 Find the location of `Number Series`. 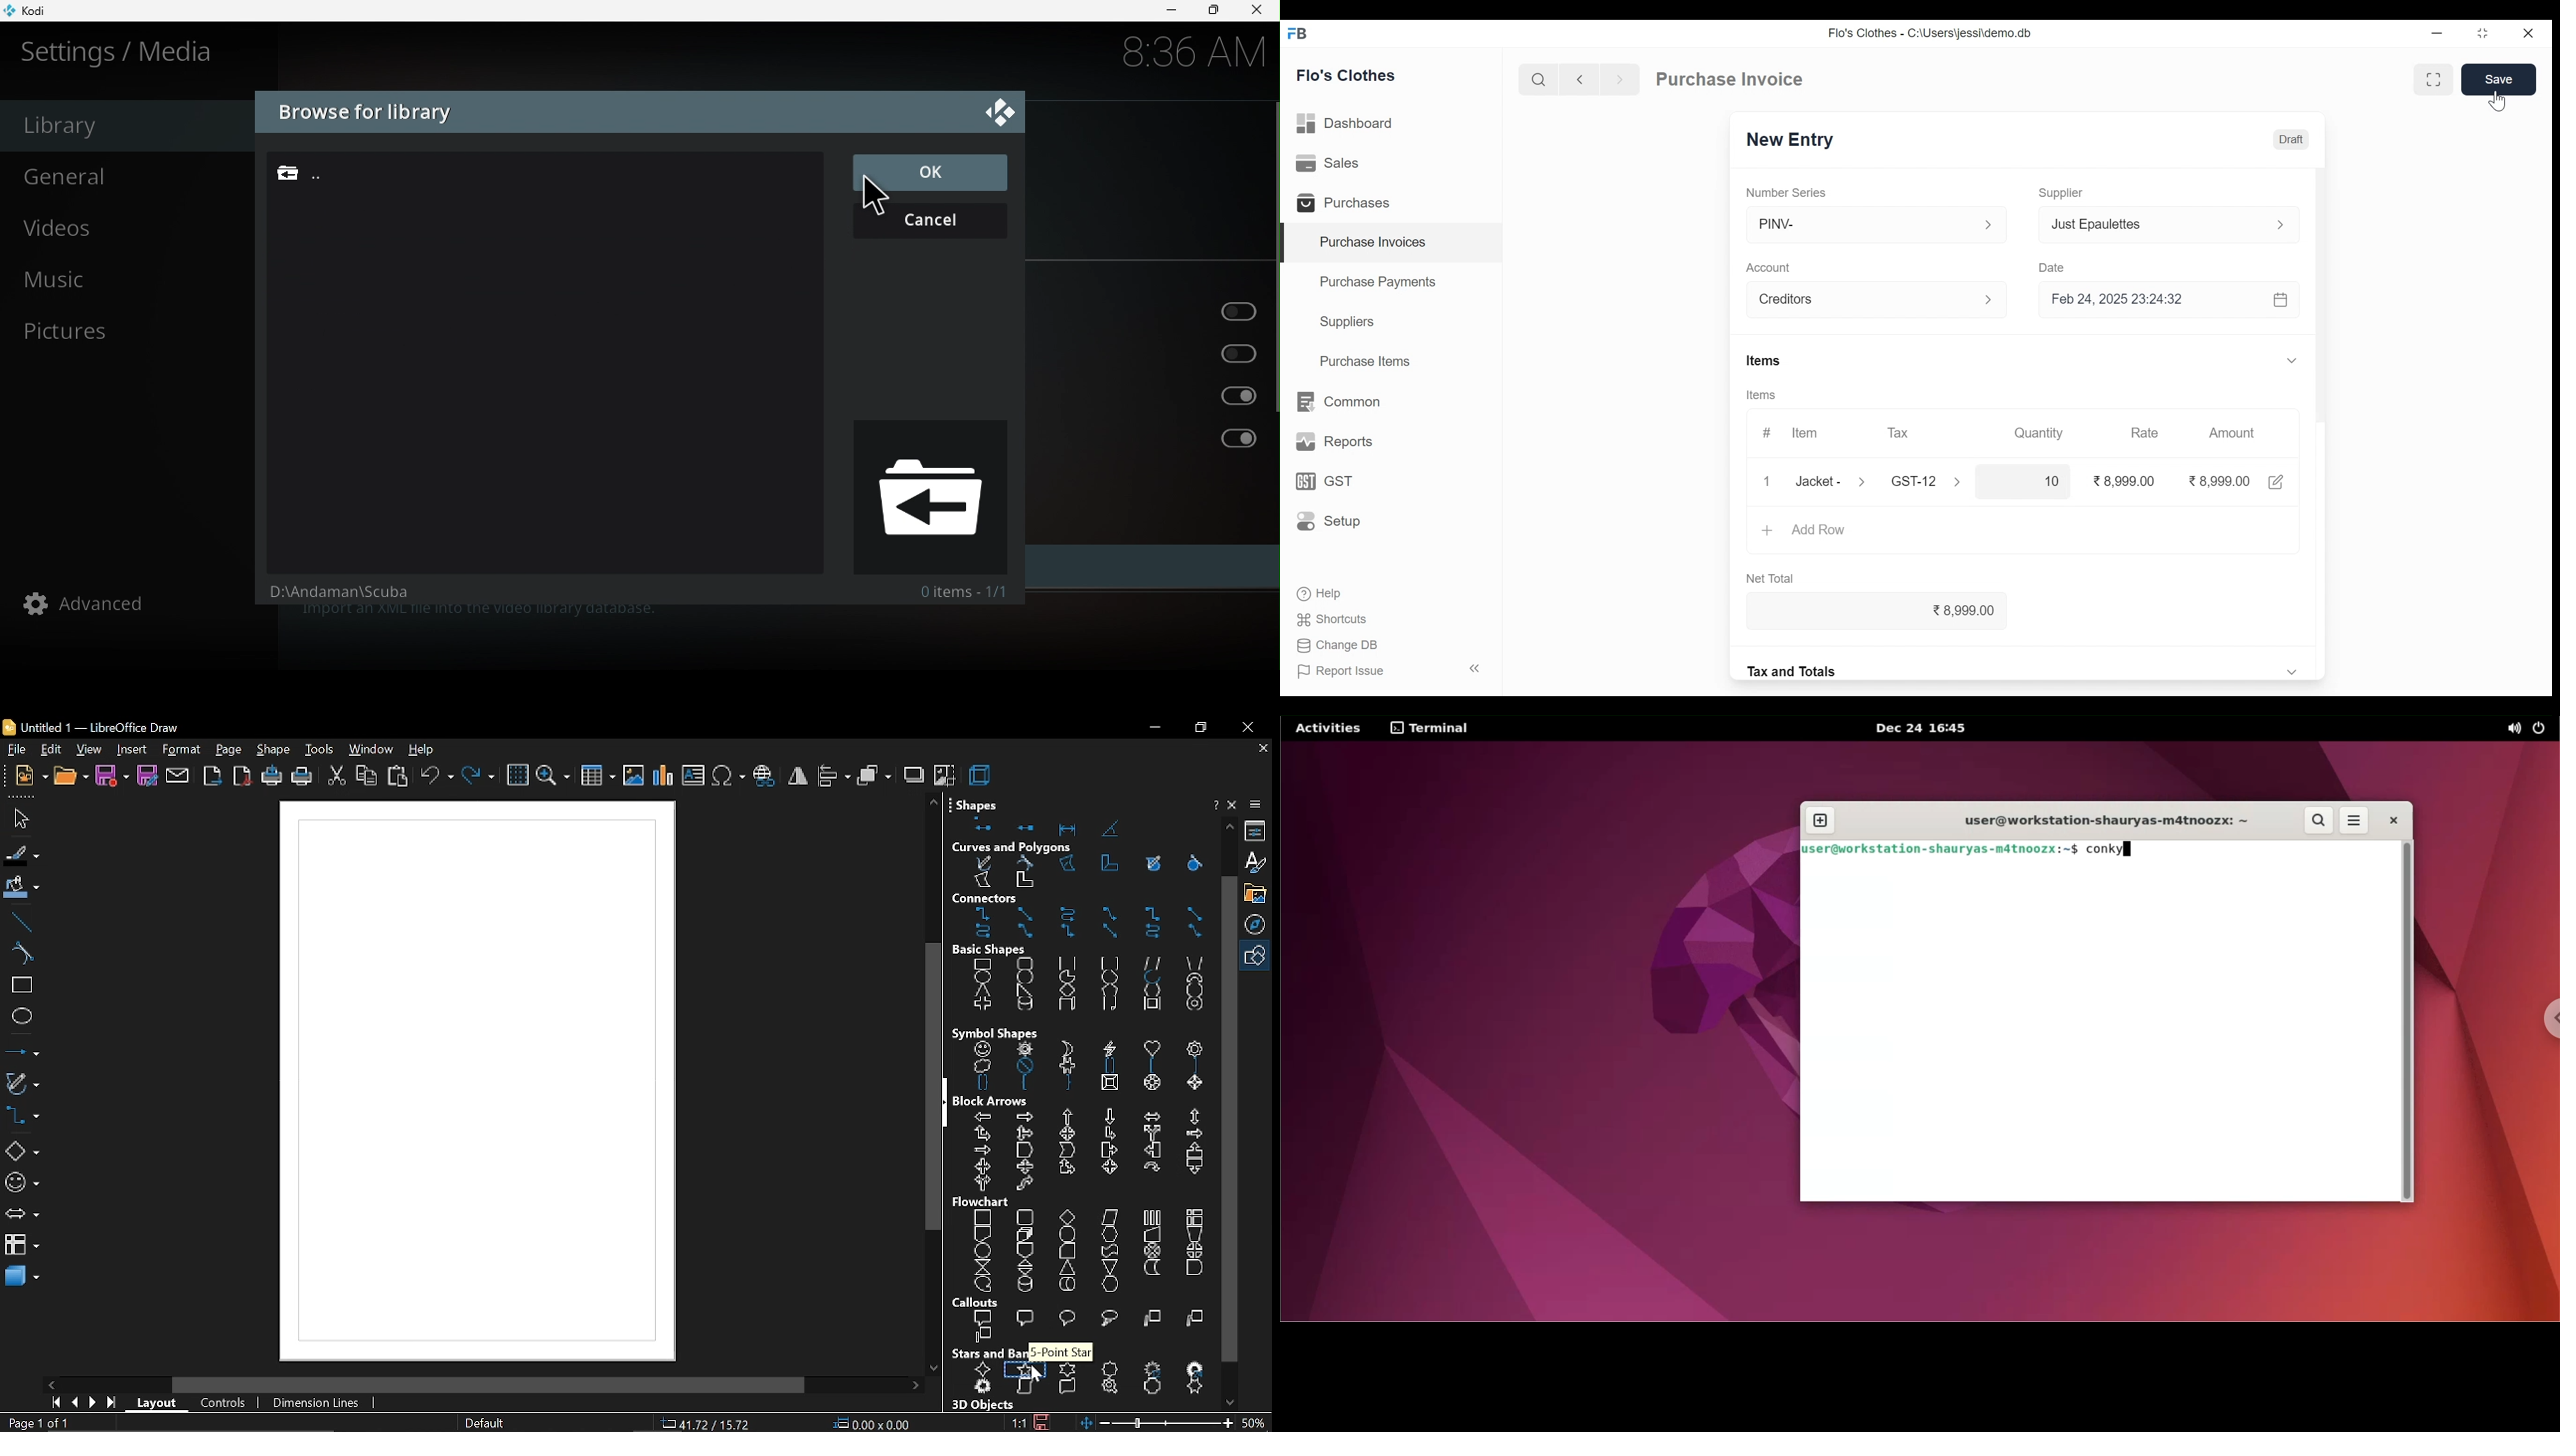

Number Series is located at coordinates (1787, 192).